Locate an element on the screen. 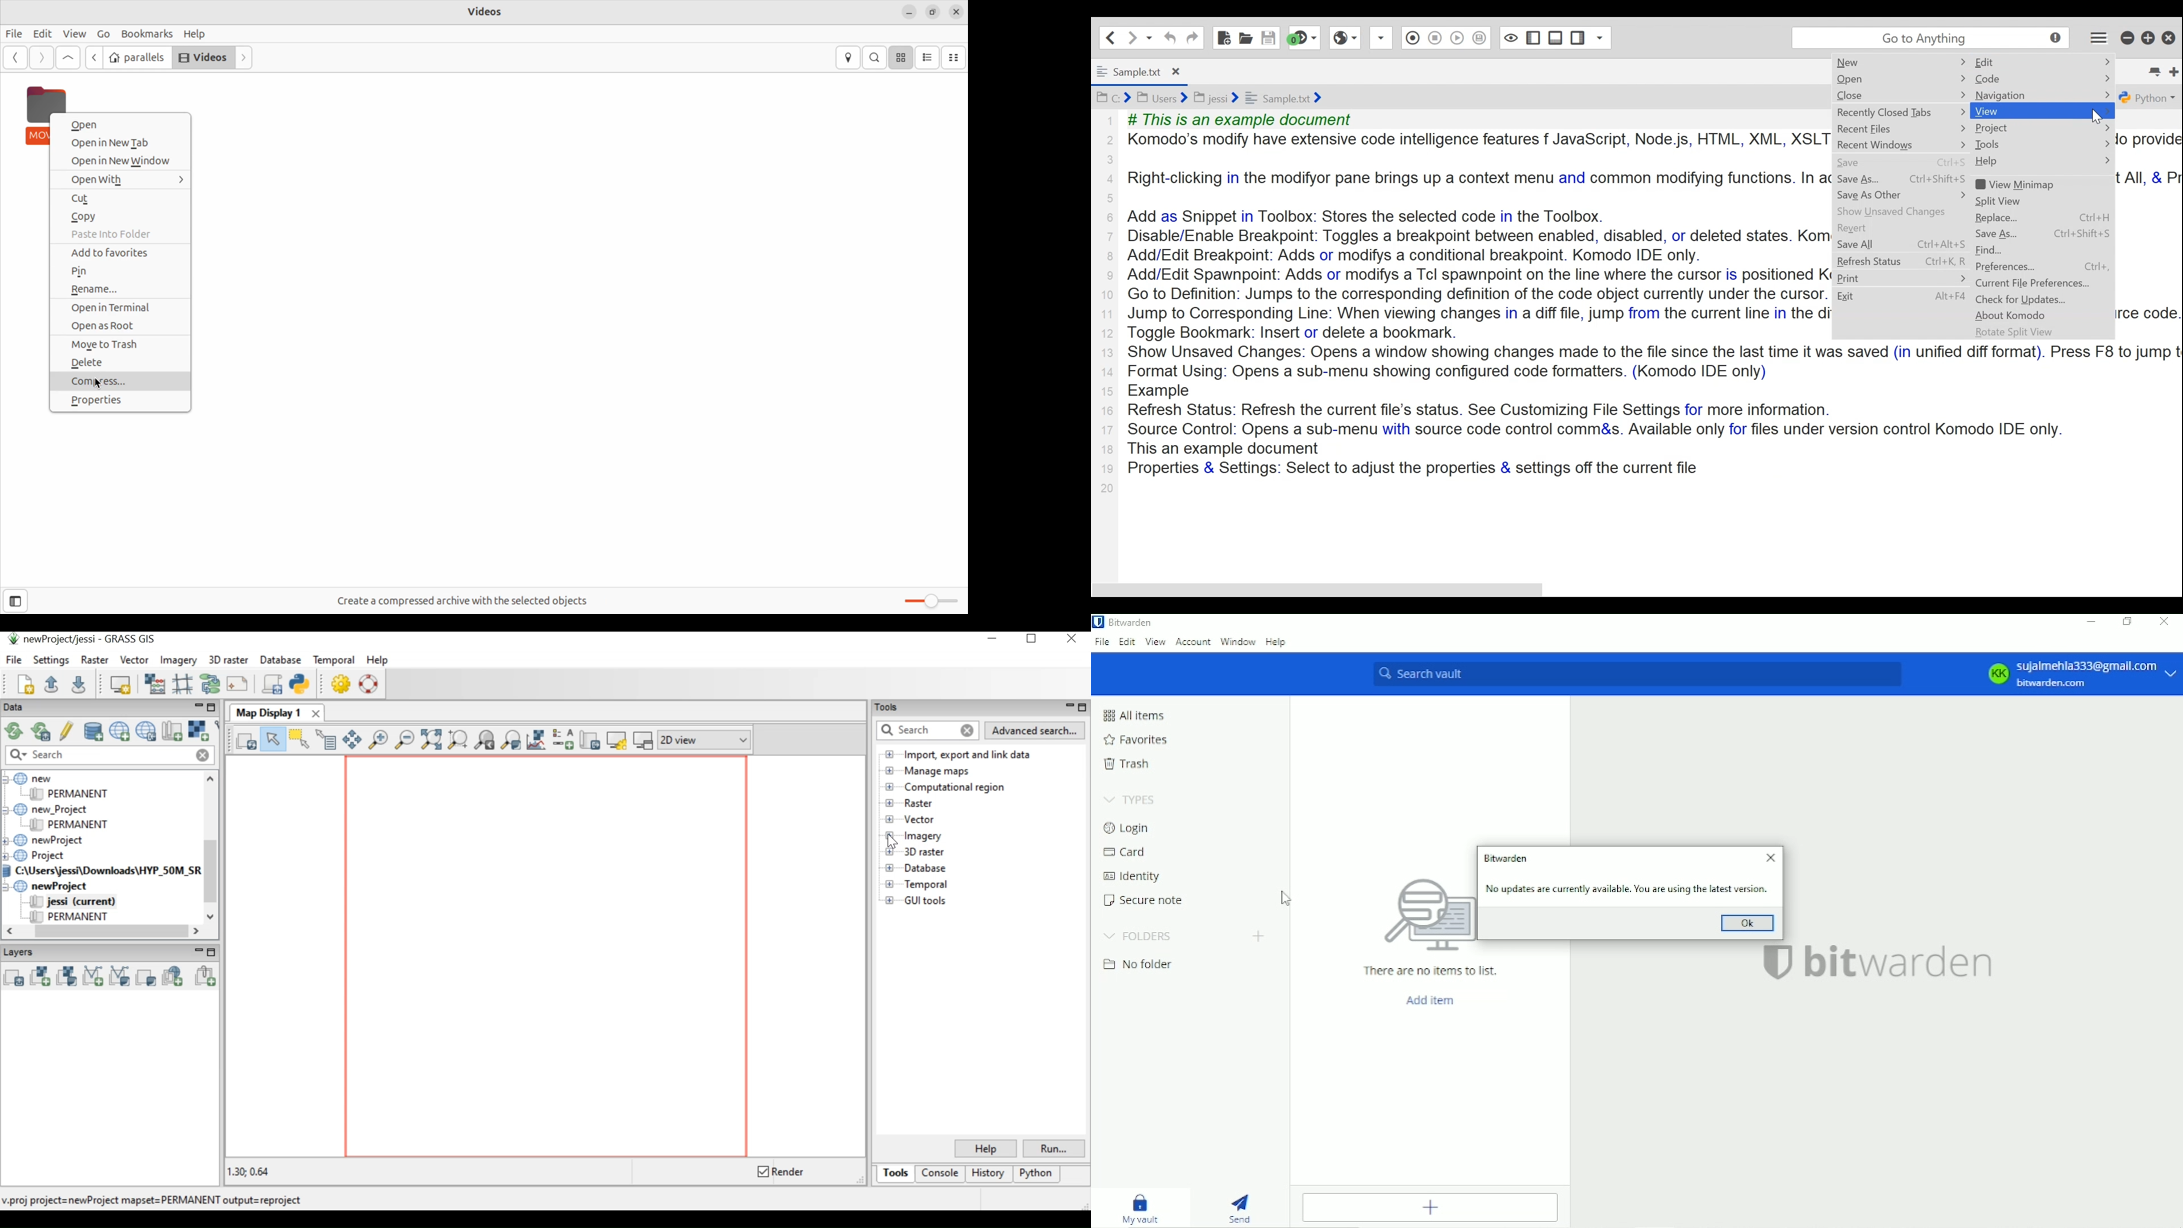 Image resolution: width=2184 pixels, height=1232 pixels. go back is located at coordinates (94, 58).